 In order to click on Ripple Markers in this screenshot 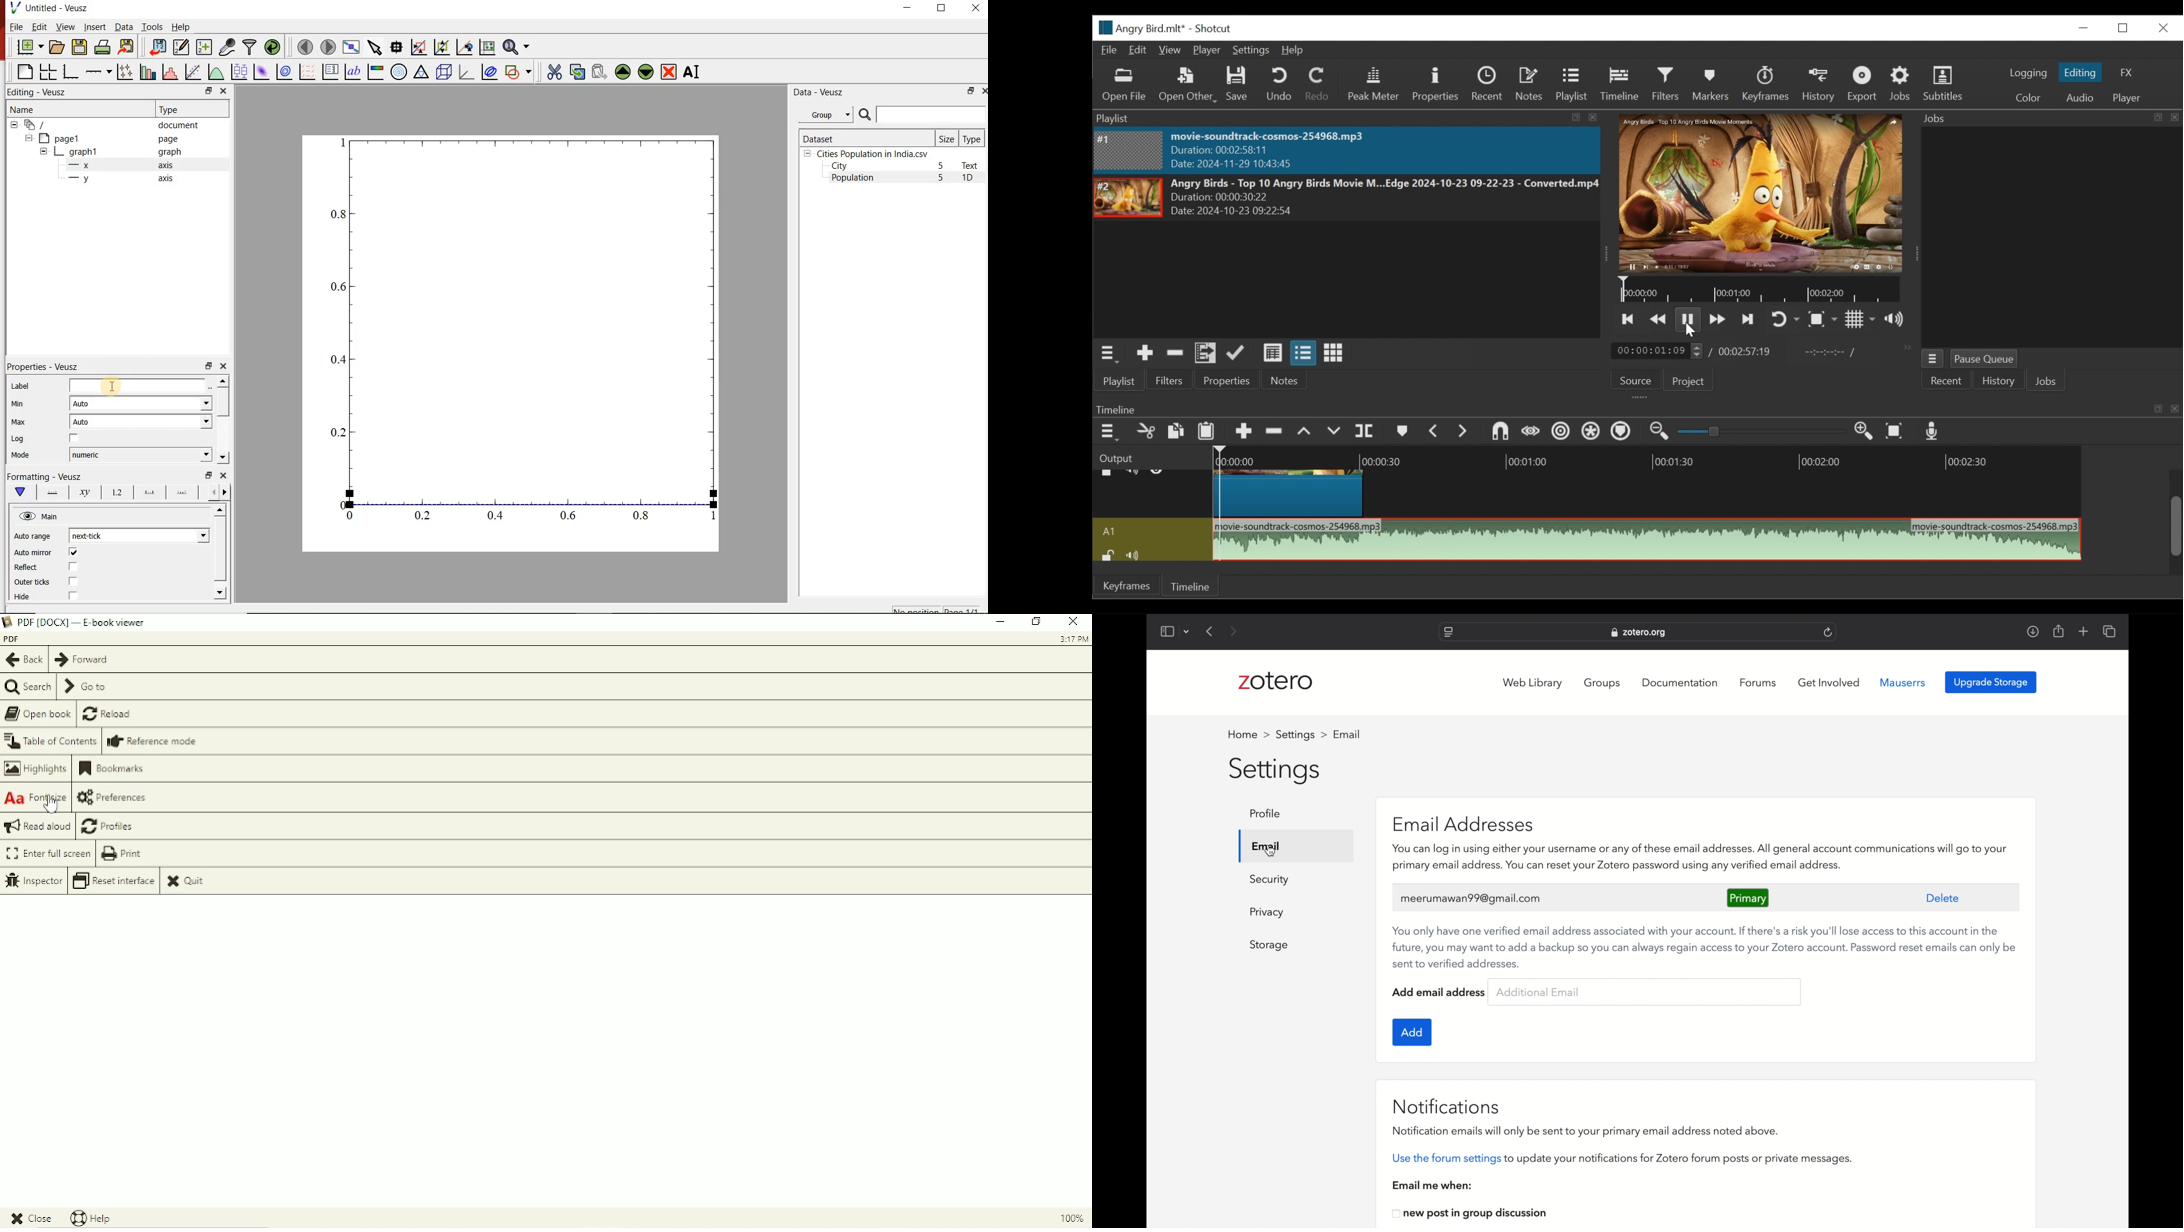, I will do `click(1621, 433)`.